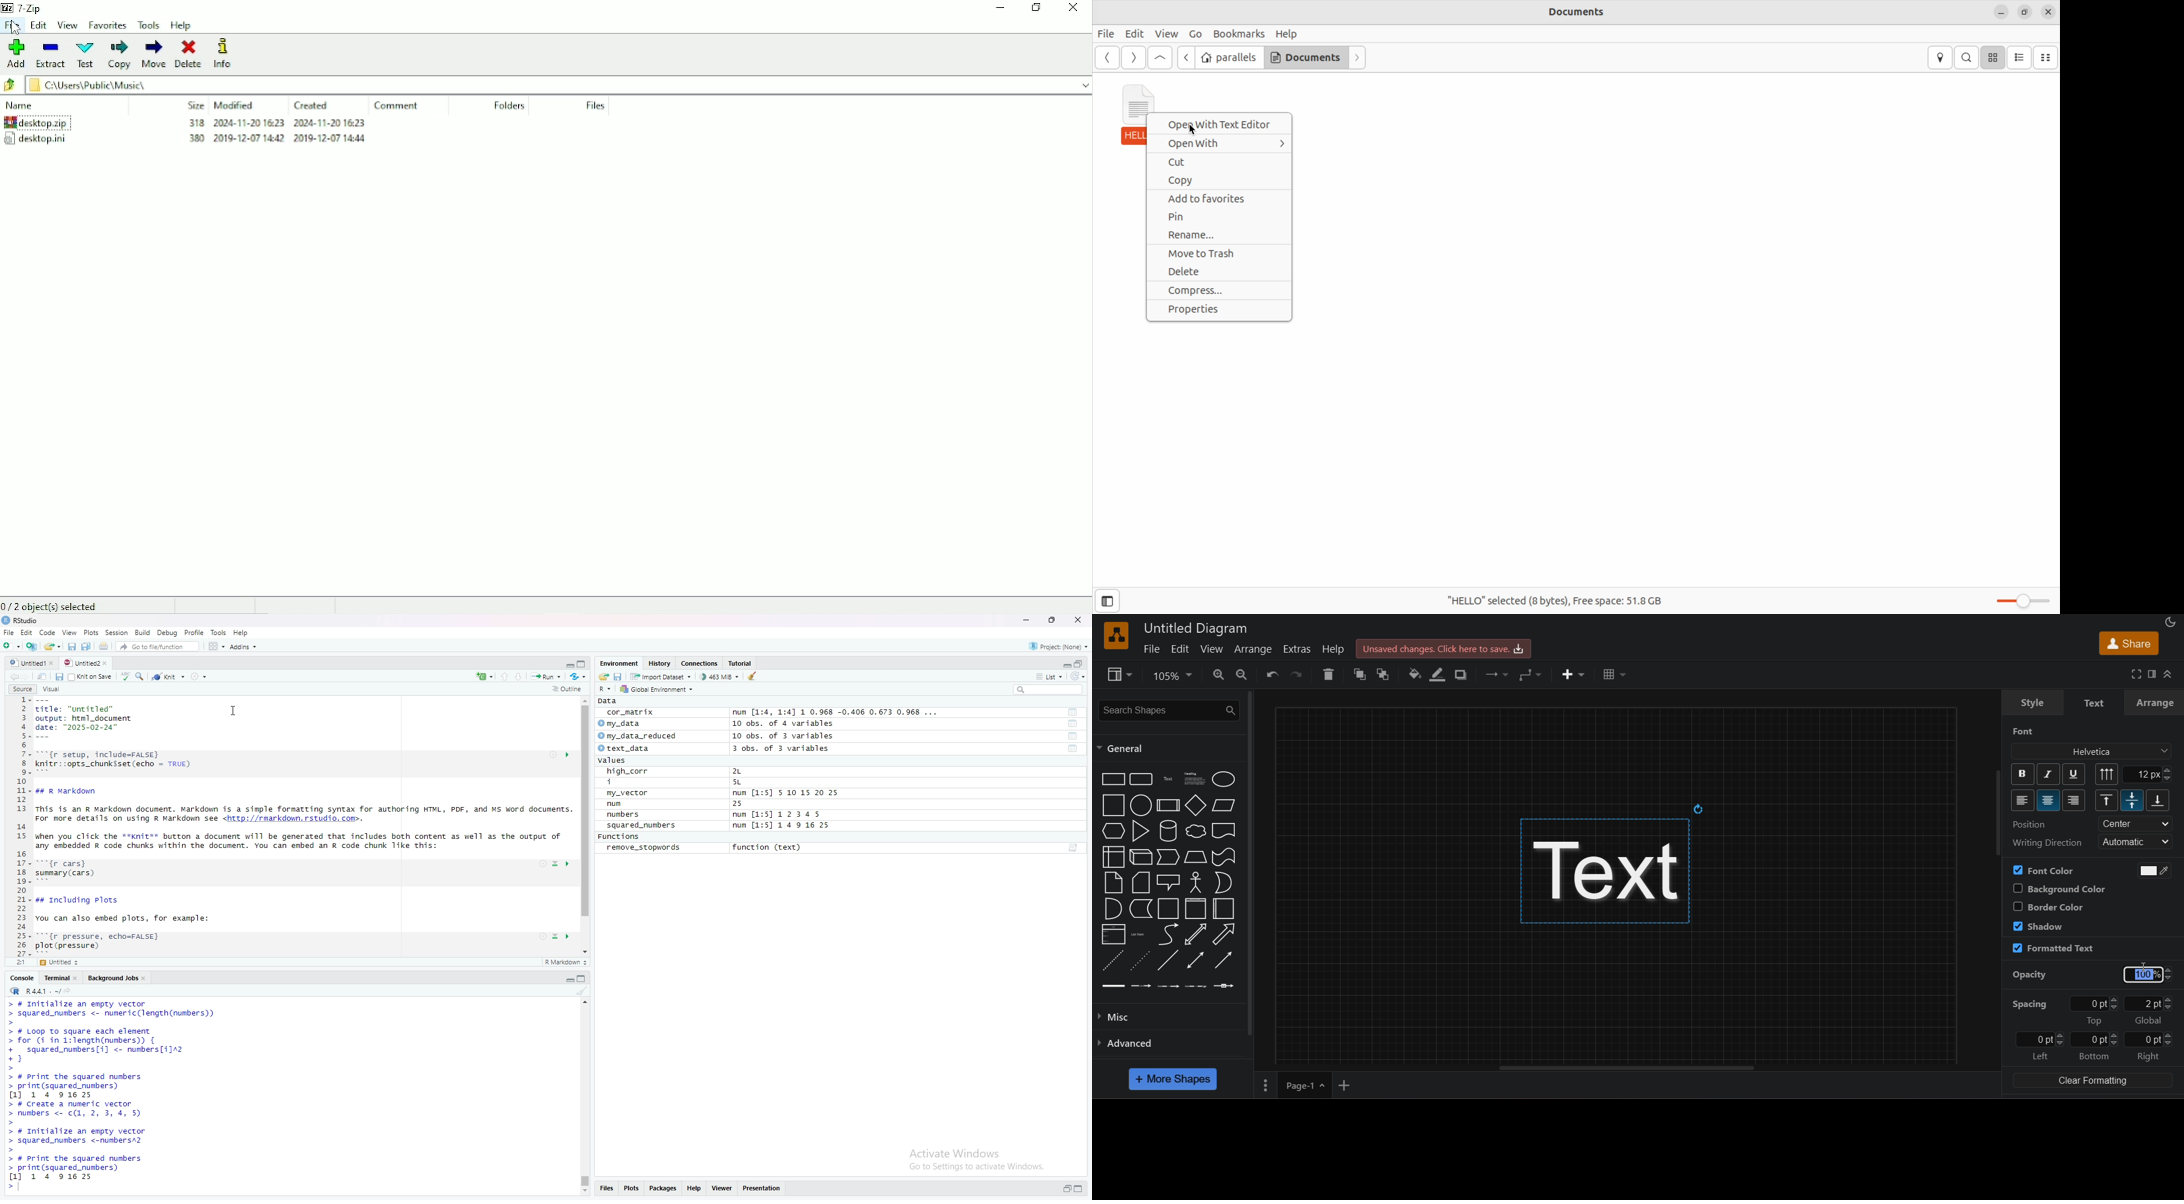 This screenshot has height=1204, width=2184. I want to click on pages, so click(1264, 1085).